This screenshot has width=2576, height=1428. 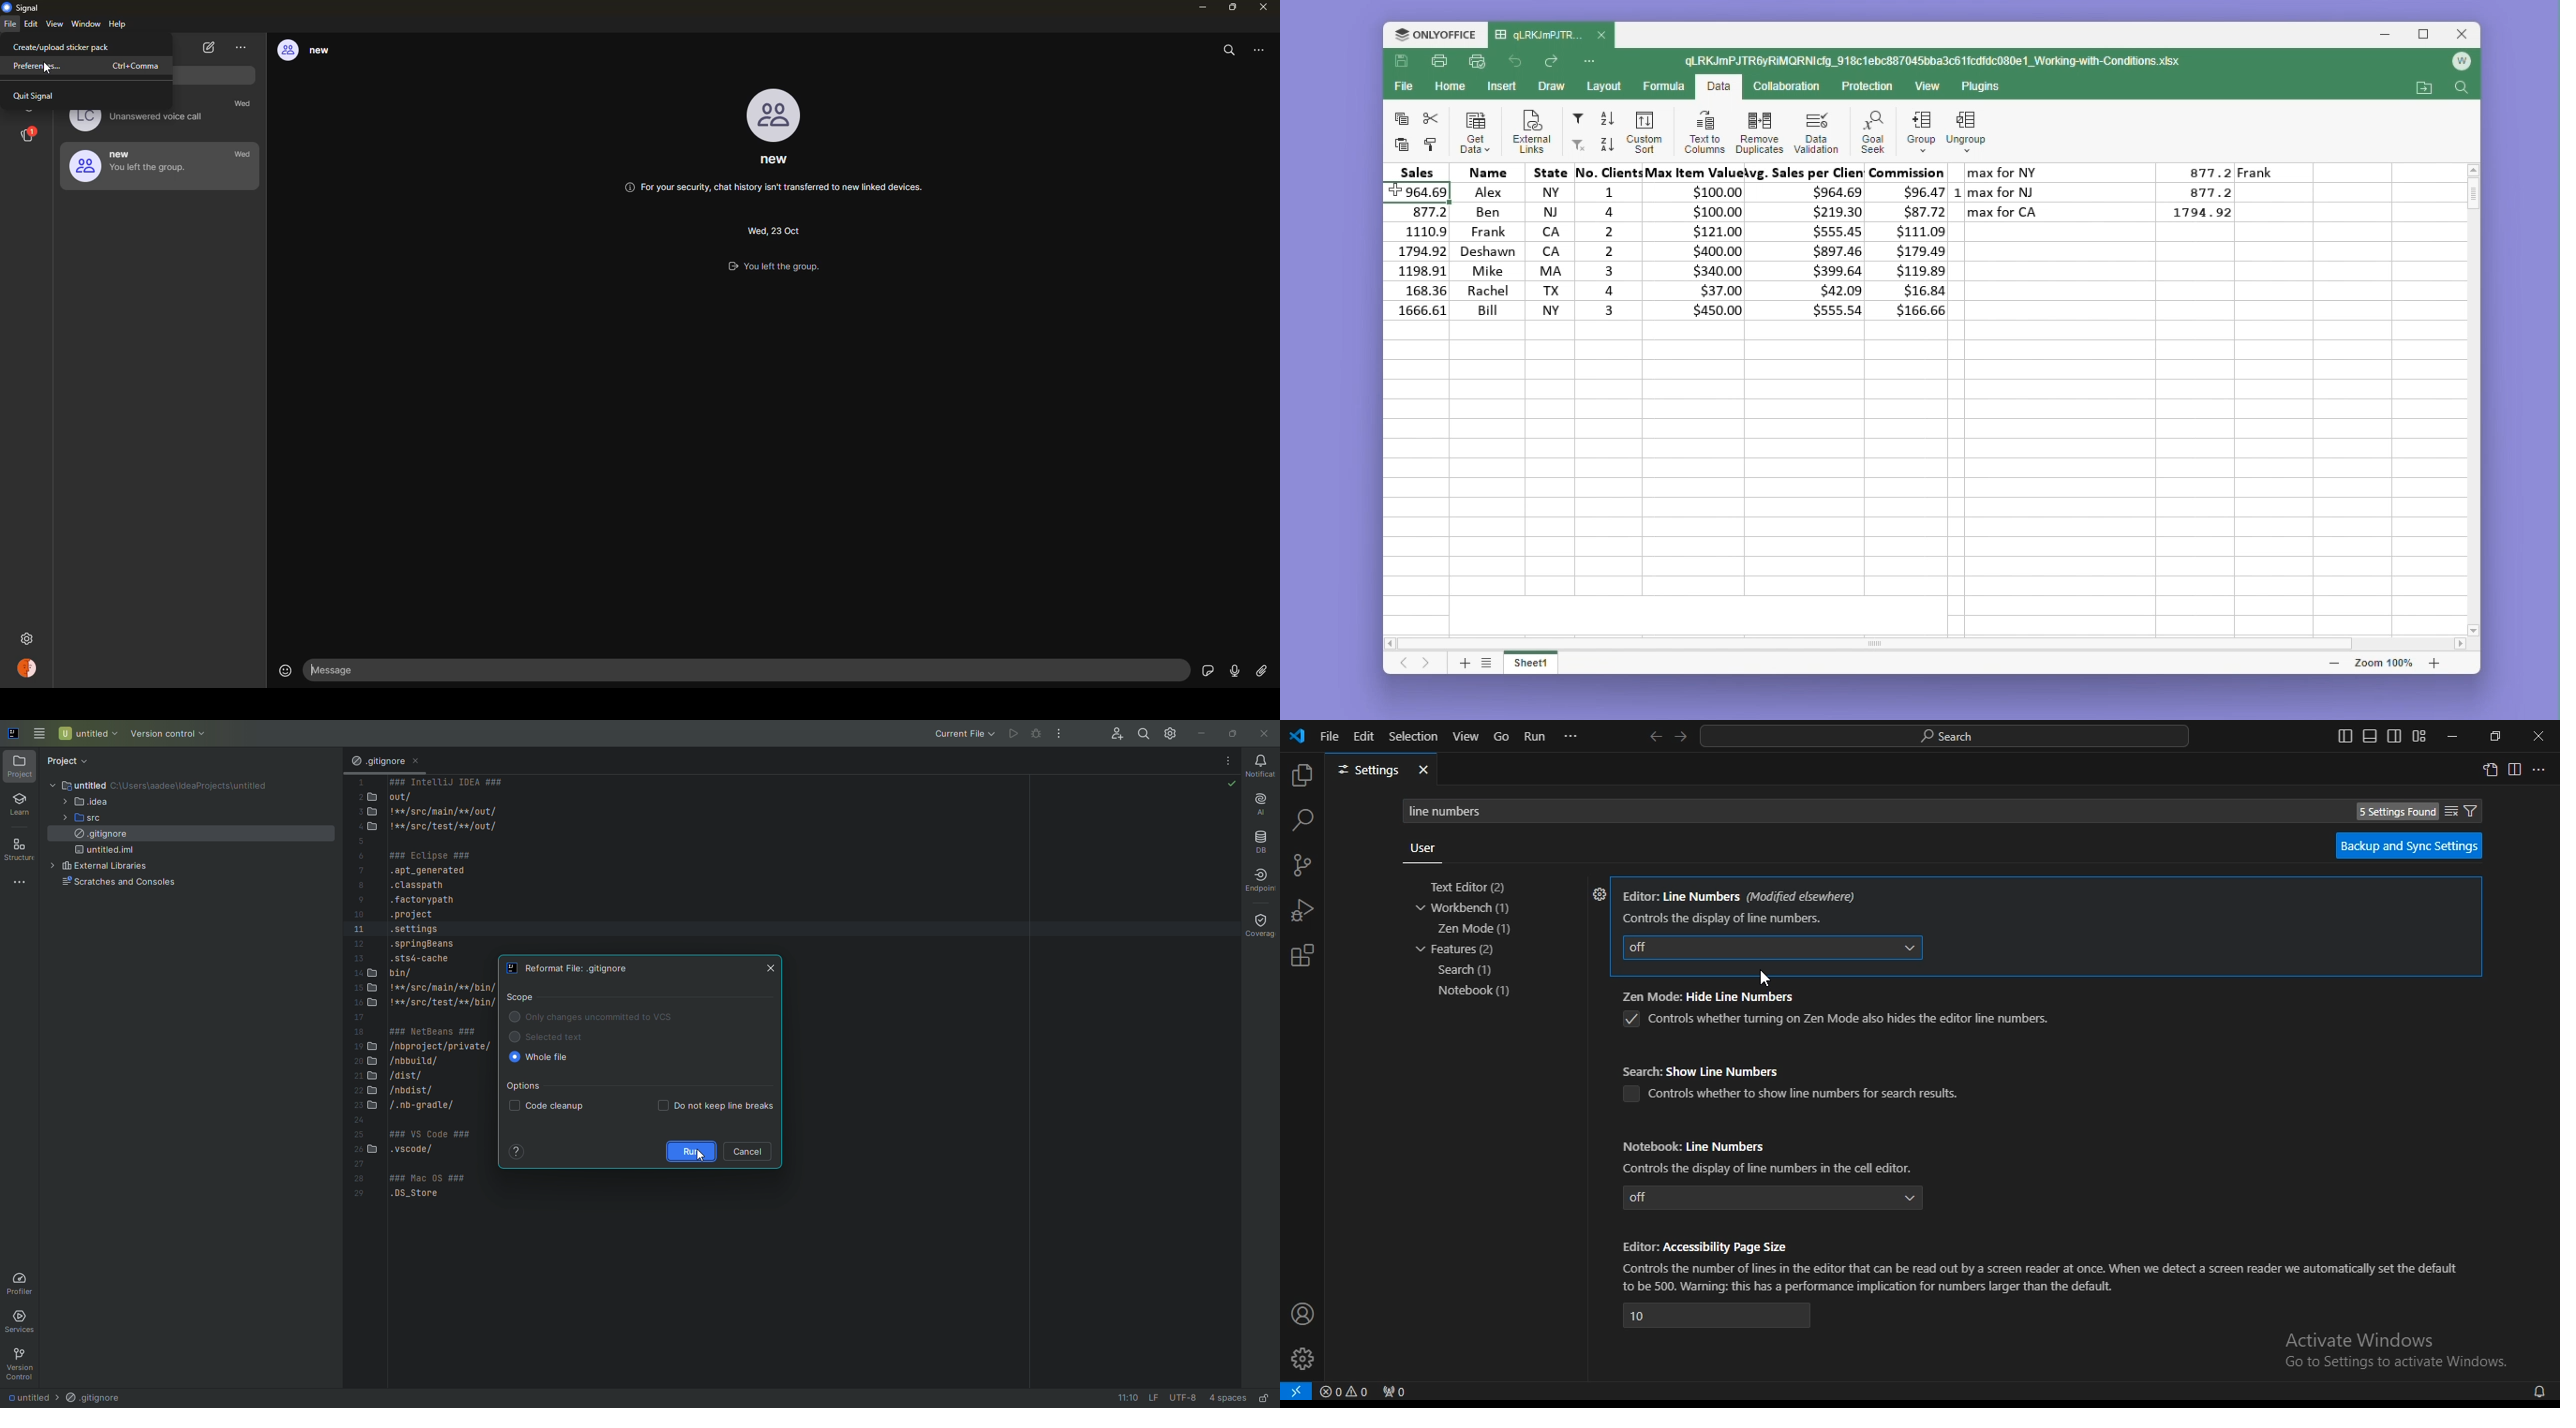 What do you see at coordinates (1608, 119) in the screenshot?
I see `sort ascending` at bounding box center [1608, 119].